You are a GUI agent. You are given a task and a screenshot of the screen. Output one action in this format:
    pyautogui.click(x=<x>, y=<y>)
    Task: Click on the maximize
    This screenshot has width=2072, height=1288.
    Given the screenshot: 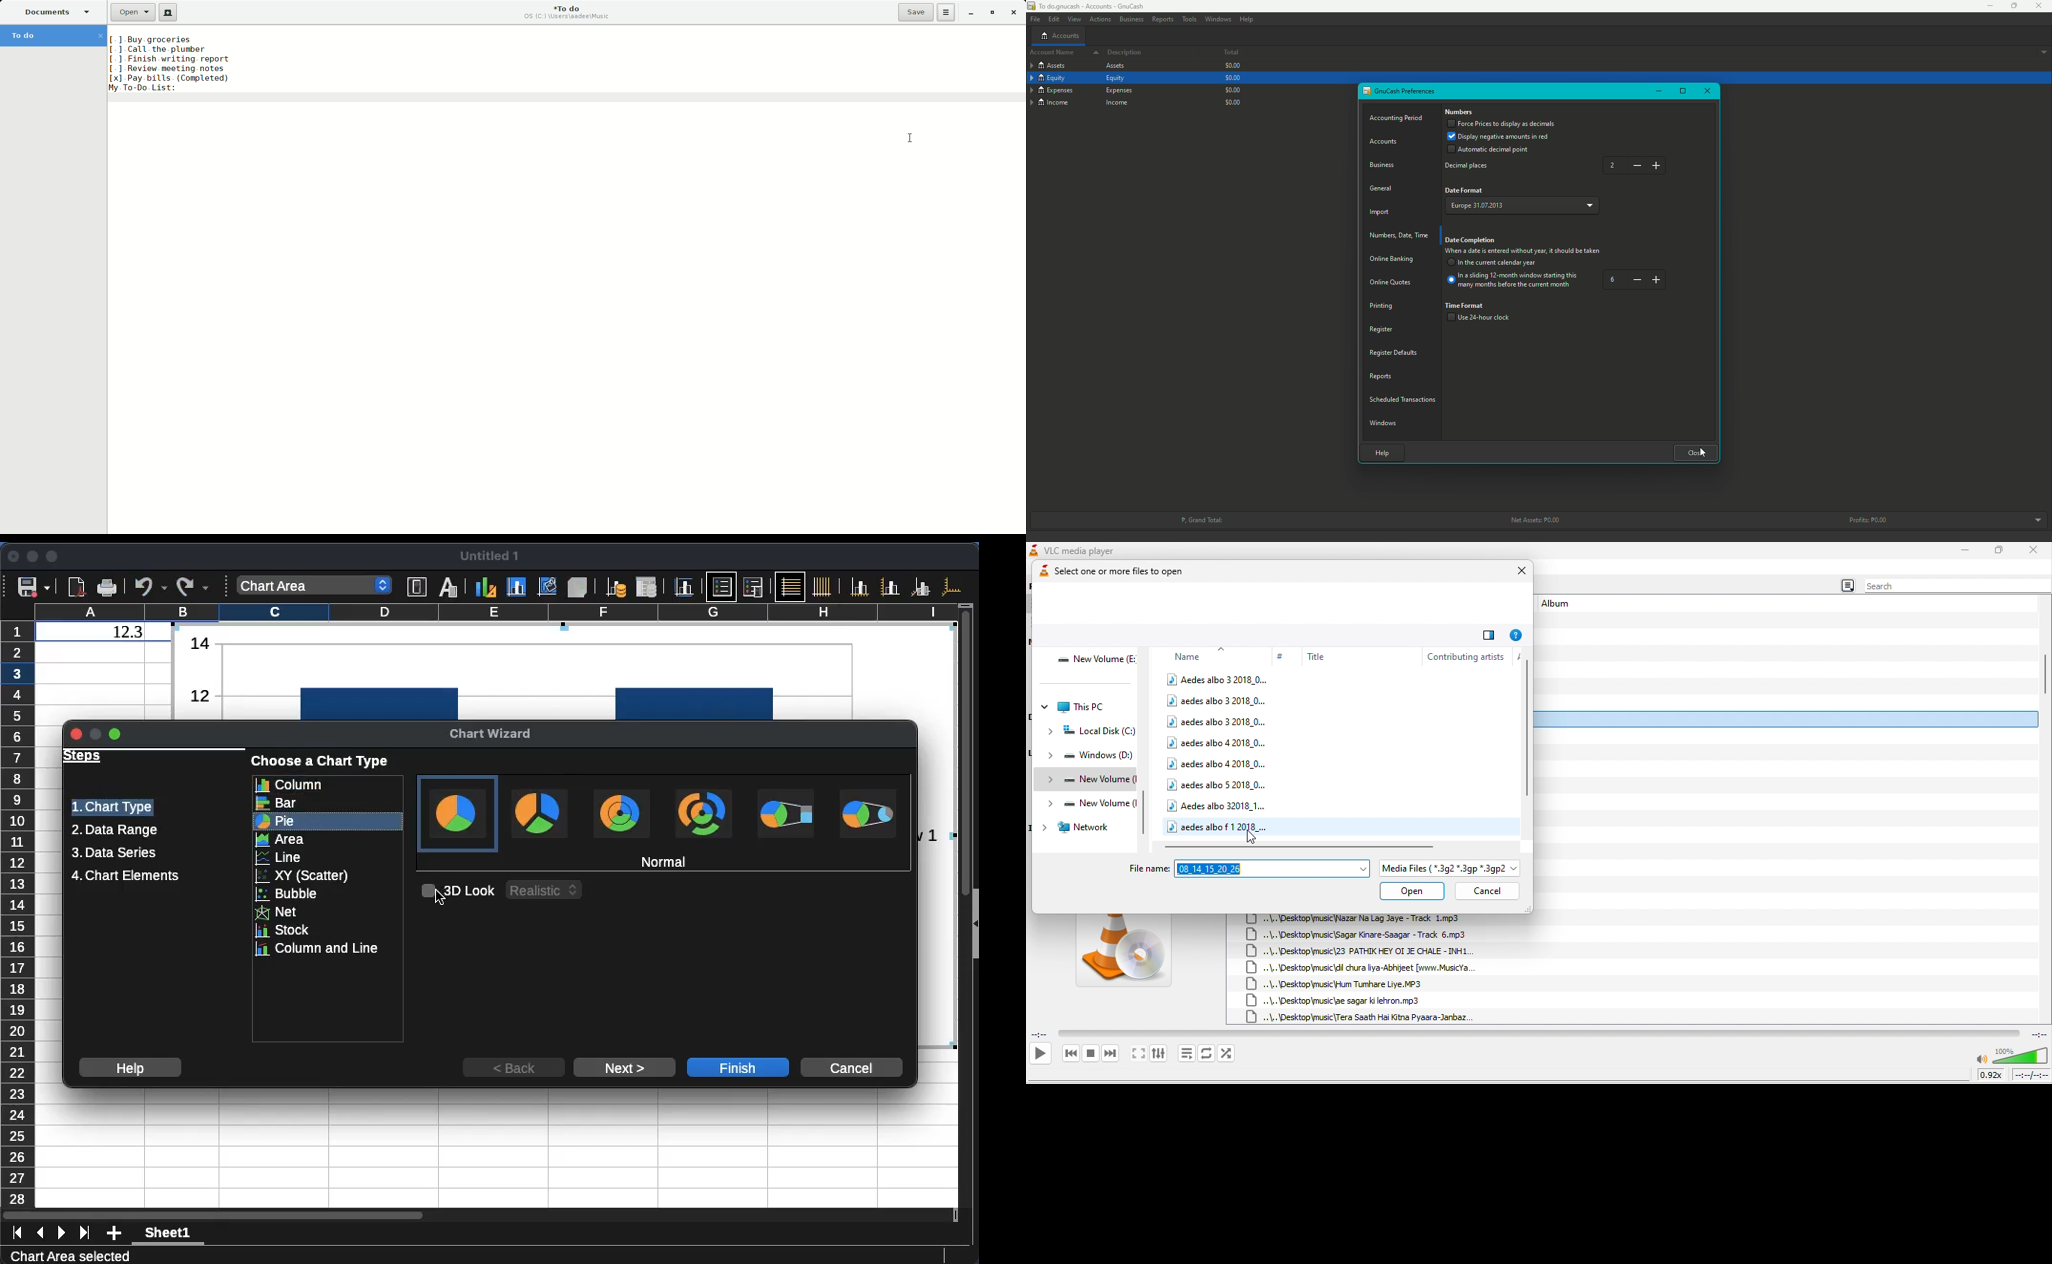 What is the action you would take?
    pyautogui.click(x=53, y=557)
    